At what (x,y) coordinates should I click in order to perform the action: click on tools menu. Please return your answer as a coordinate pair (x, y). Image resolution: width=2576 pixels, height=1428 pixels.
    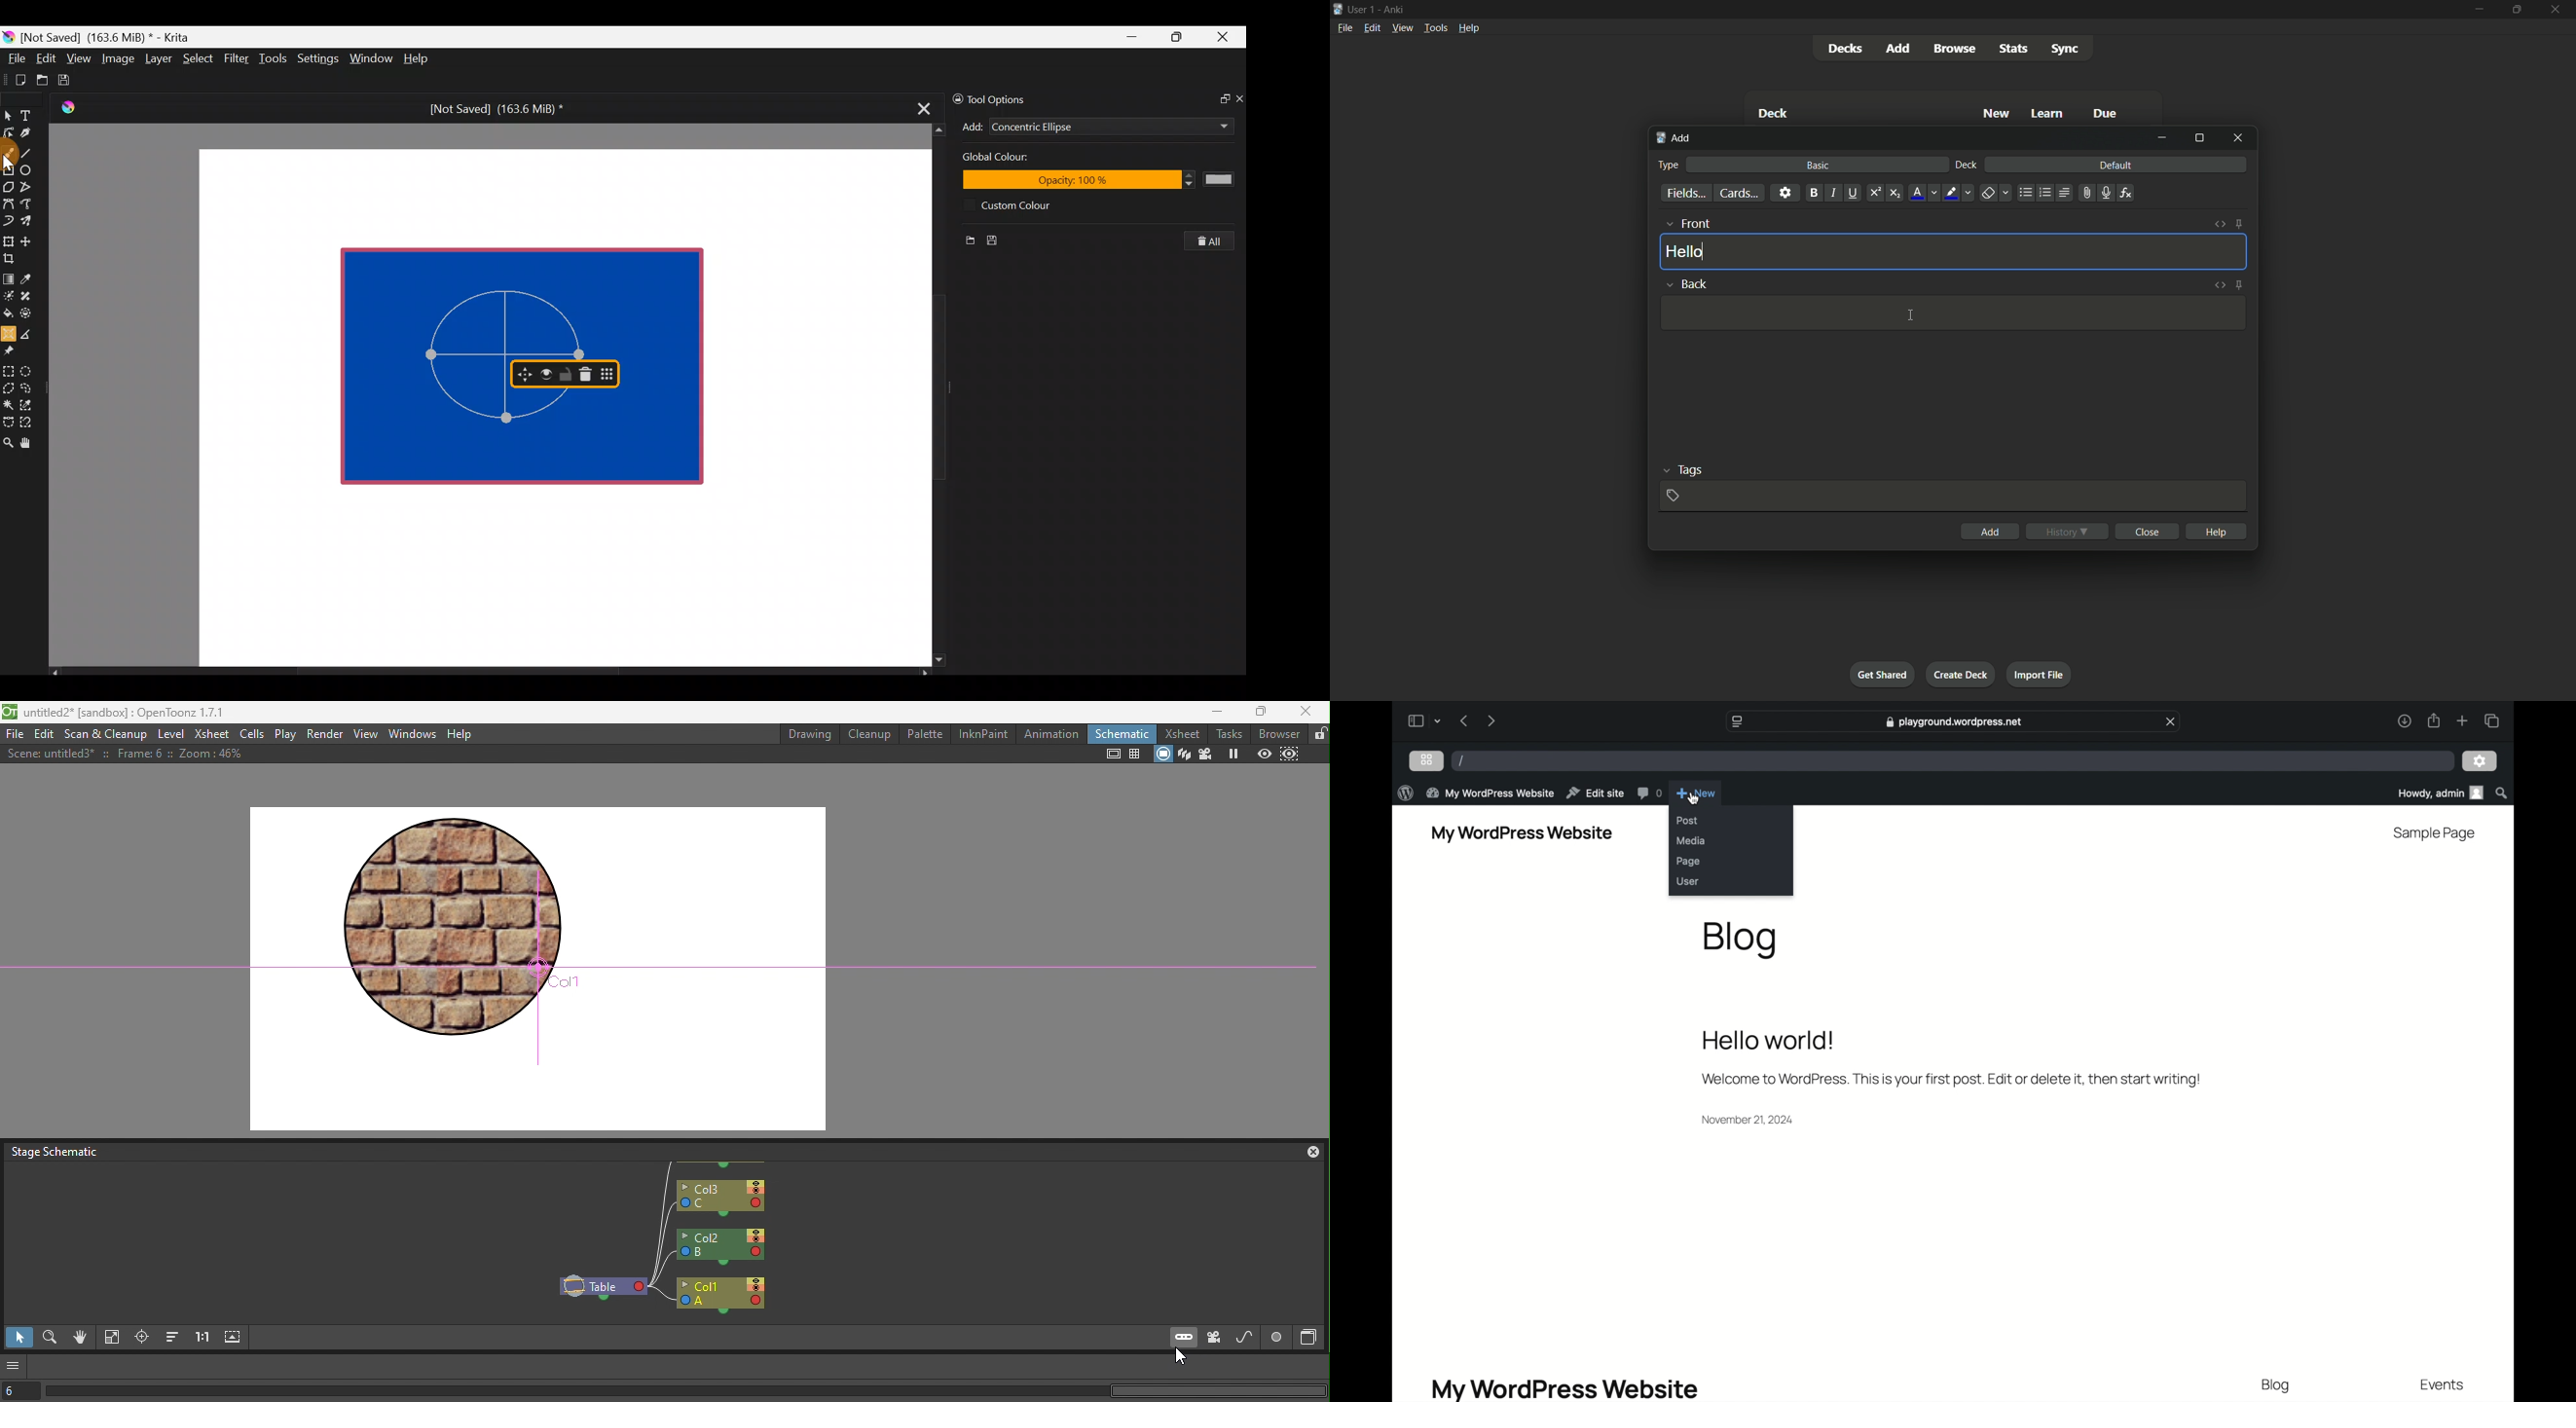
    Looking at the image, I should click on (1436, 27).